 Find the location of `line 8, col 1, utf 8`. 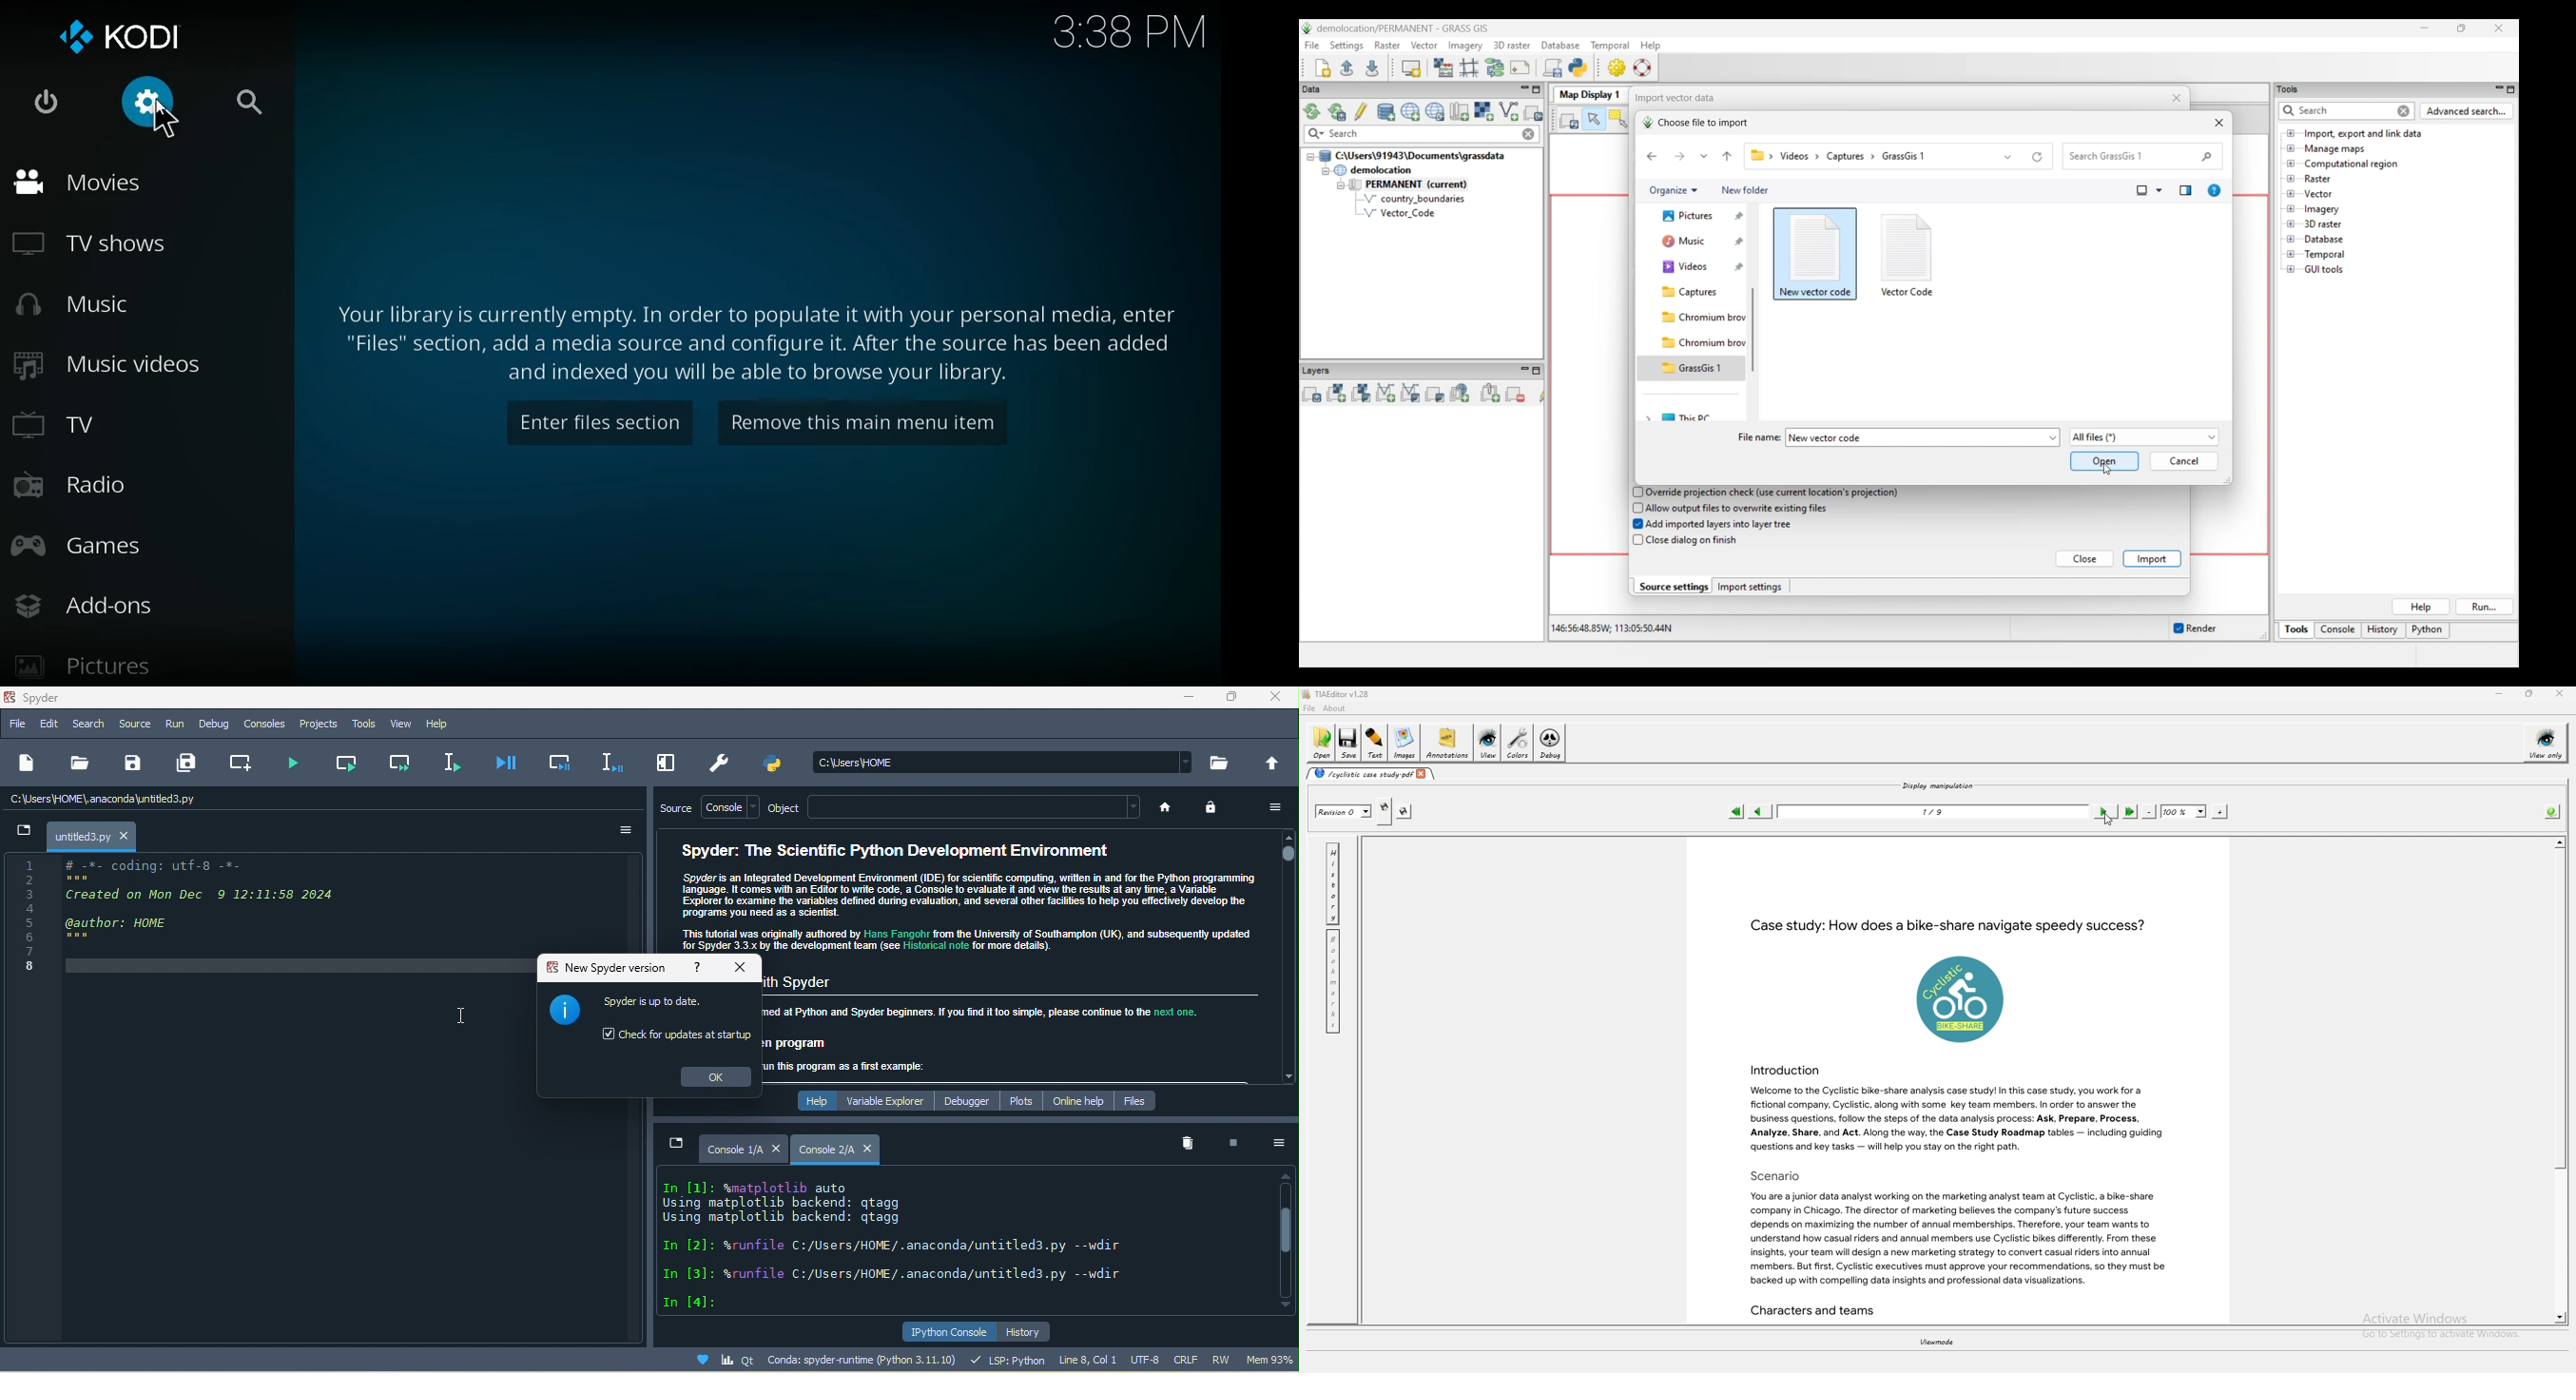

line 8, col 1, utf 8 is located at coordinates (1111, 1360).